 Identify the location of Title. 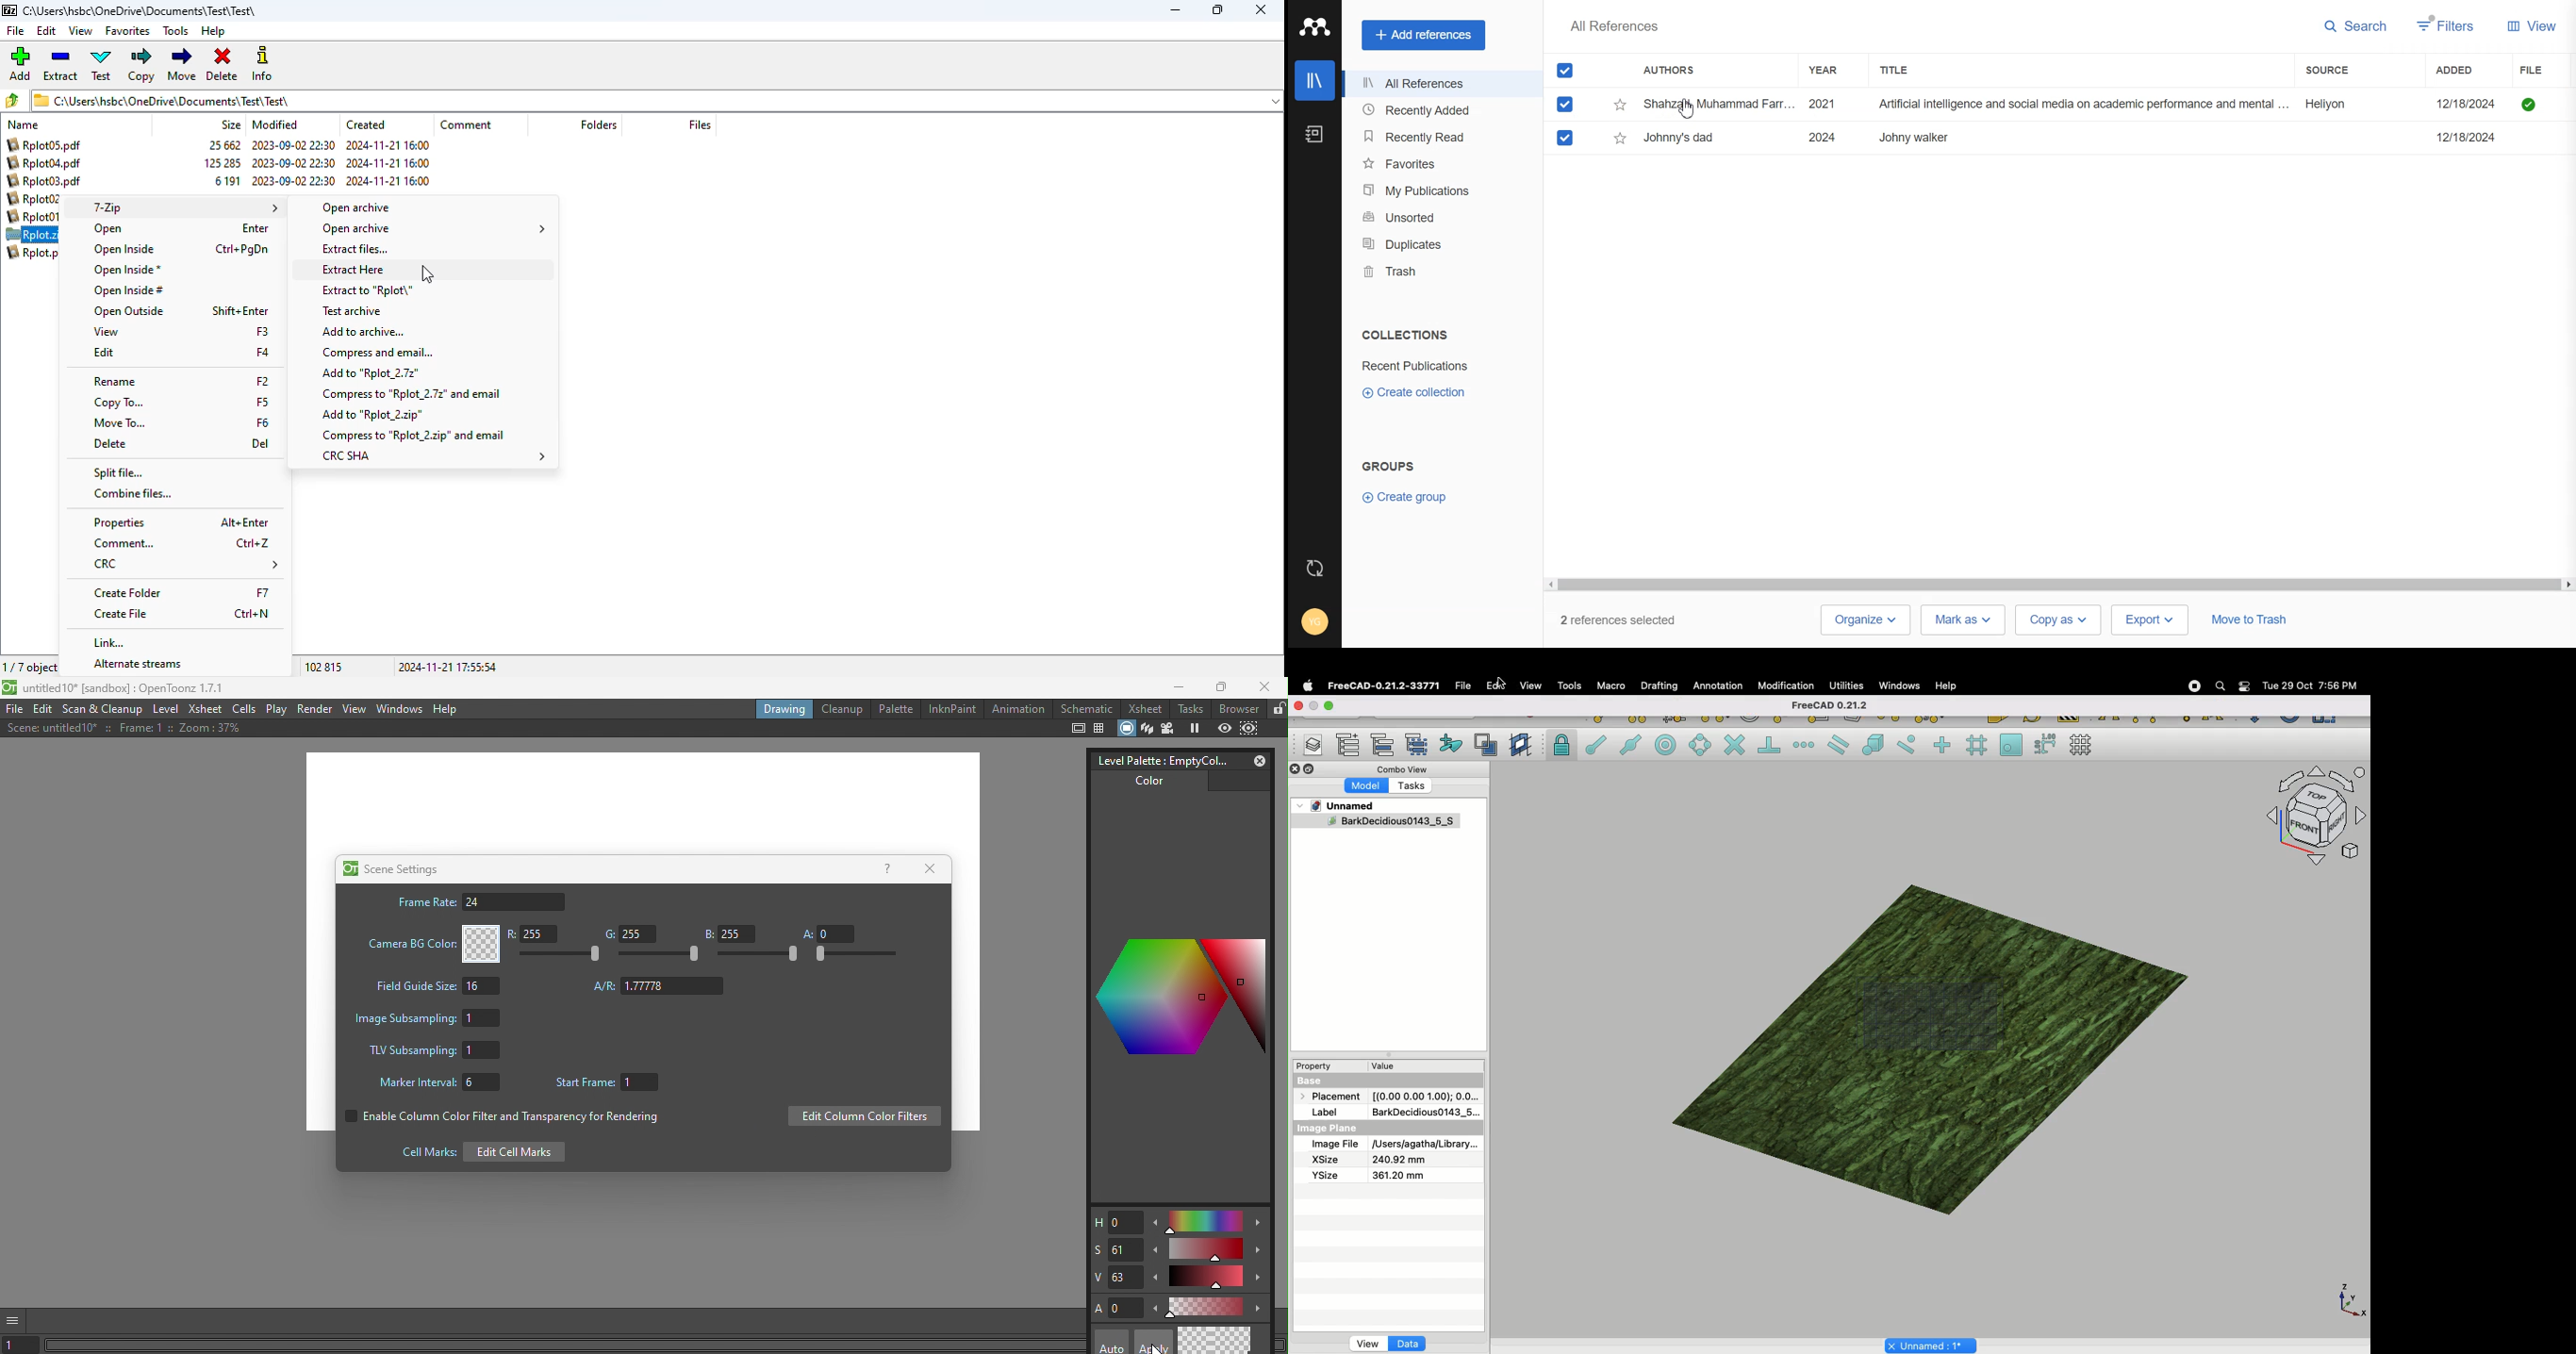
(1906, 70).